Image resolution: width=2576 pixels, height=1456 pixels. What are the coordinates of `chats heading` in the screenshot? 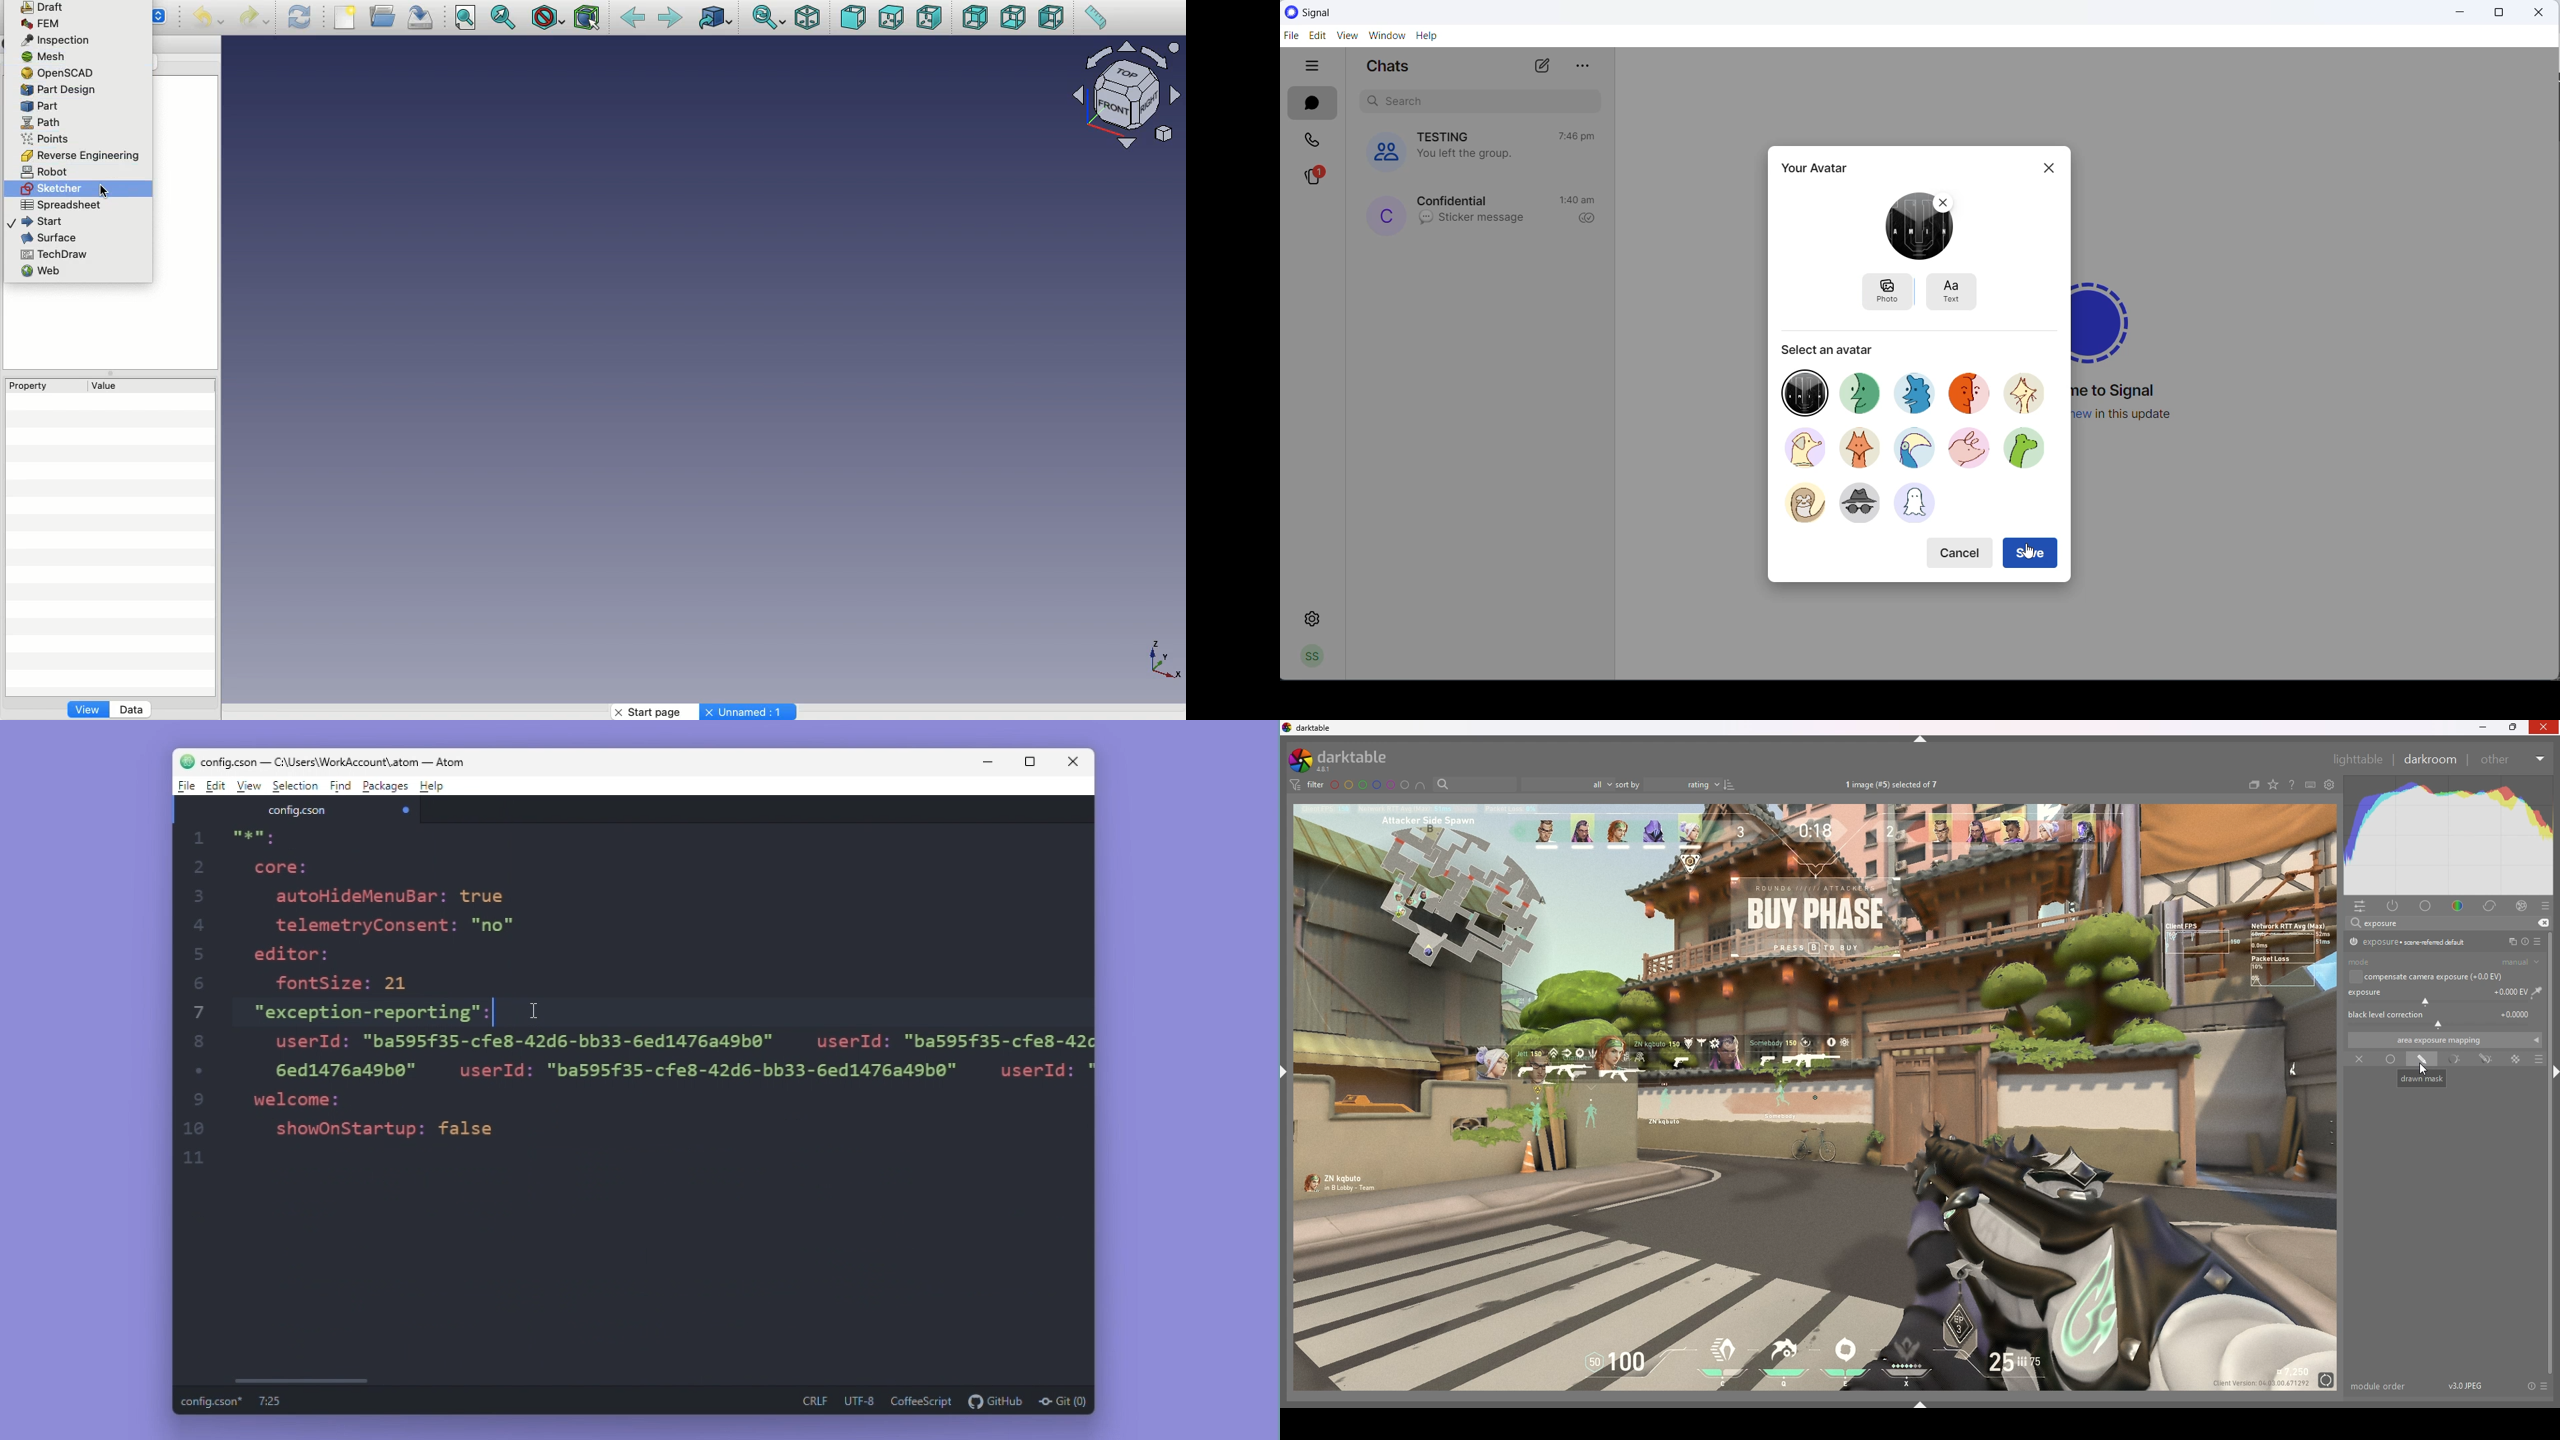 It's located at (1394, 69).